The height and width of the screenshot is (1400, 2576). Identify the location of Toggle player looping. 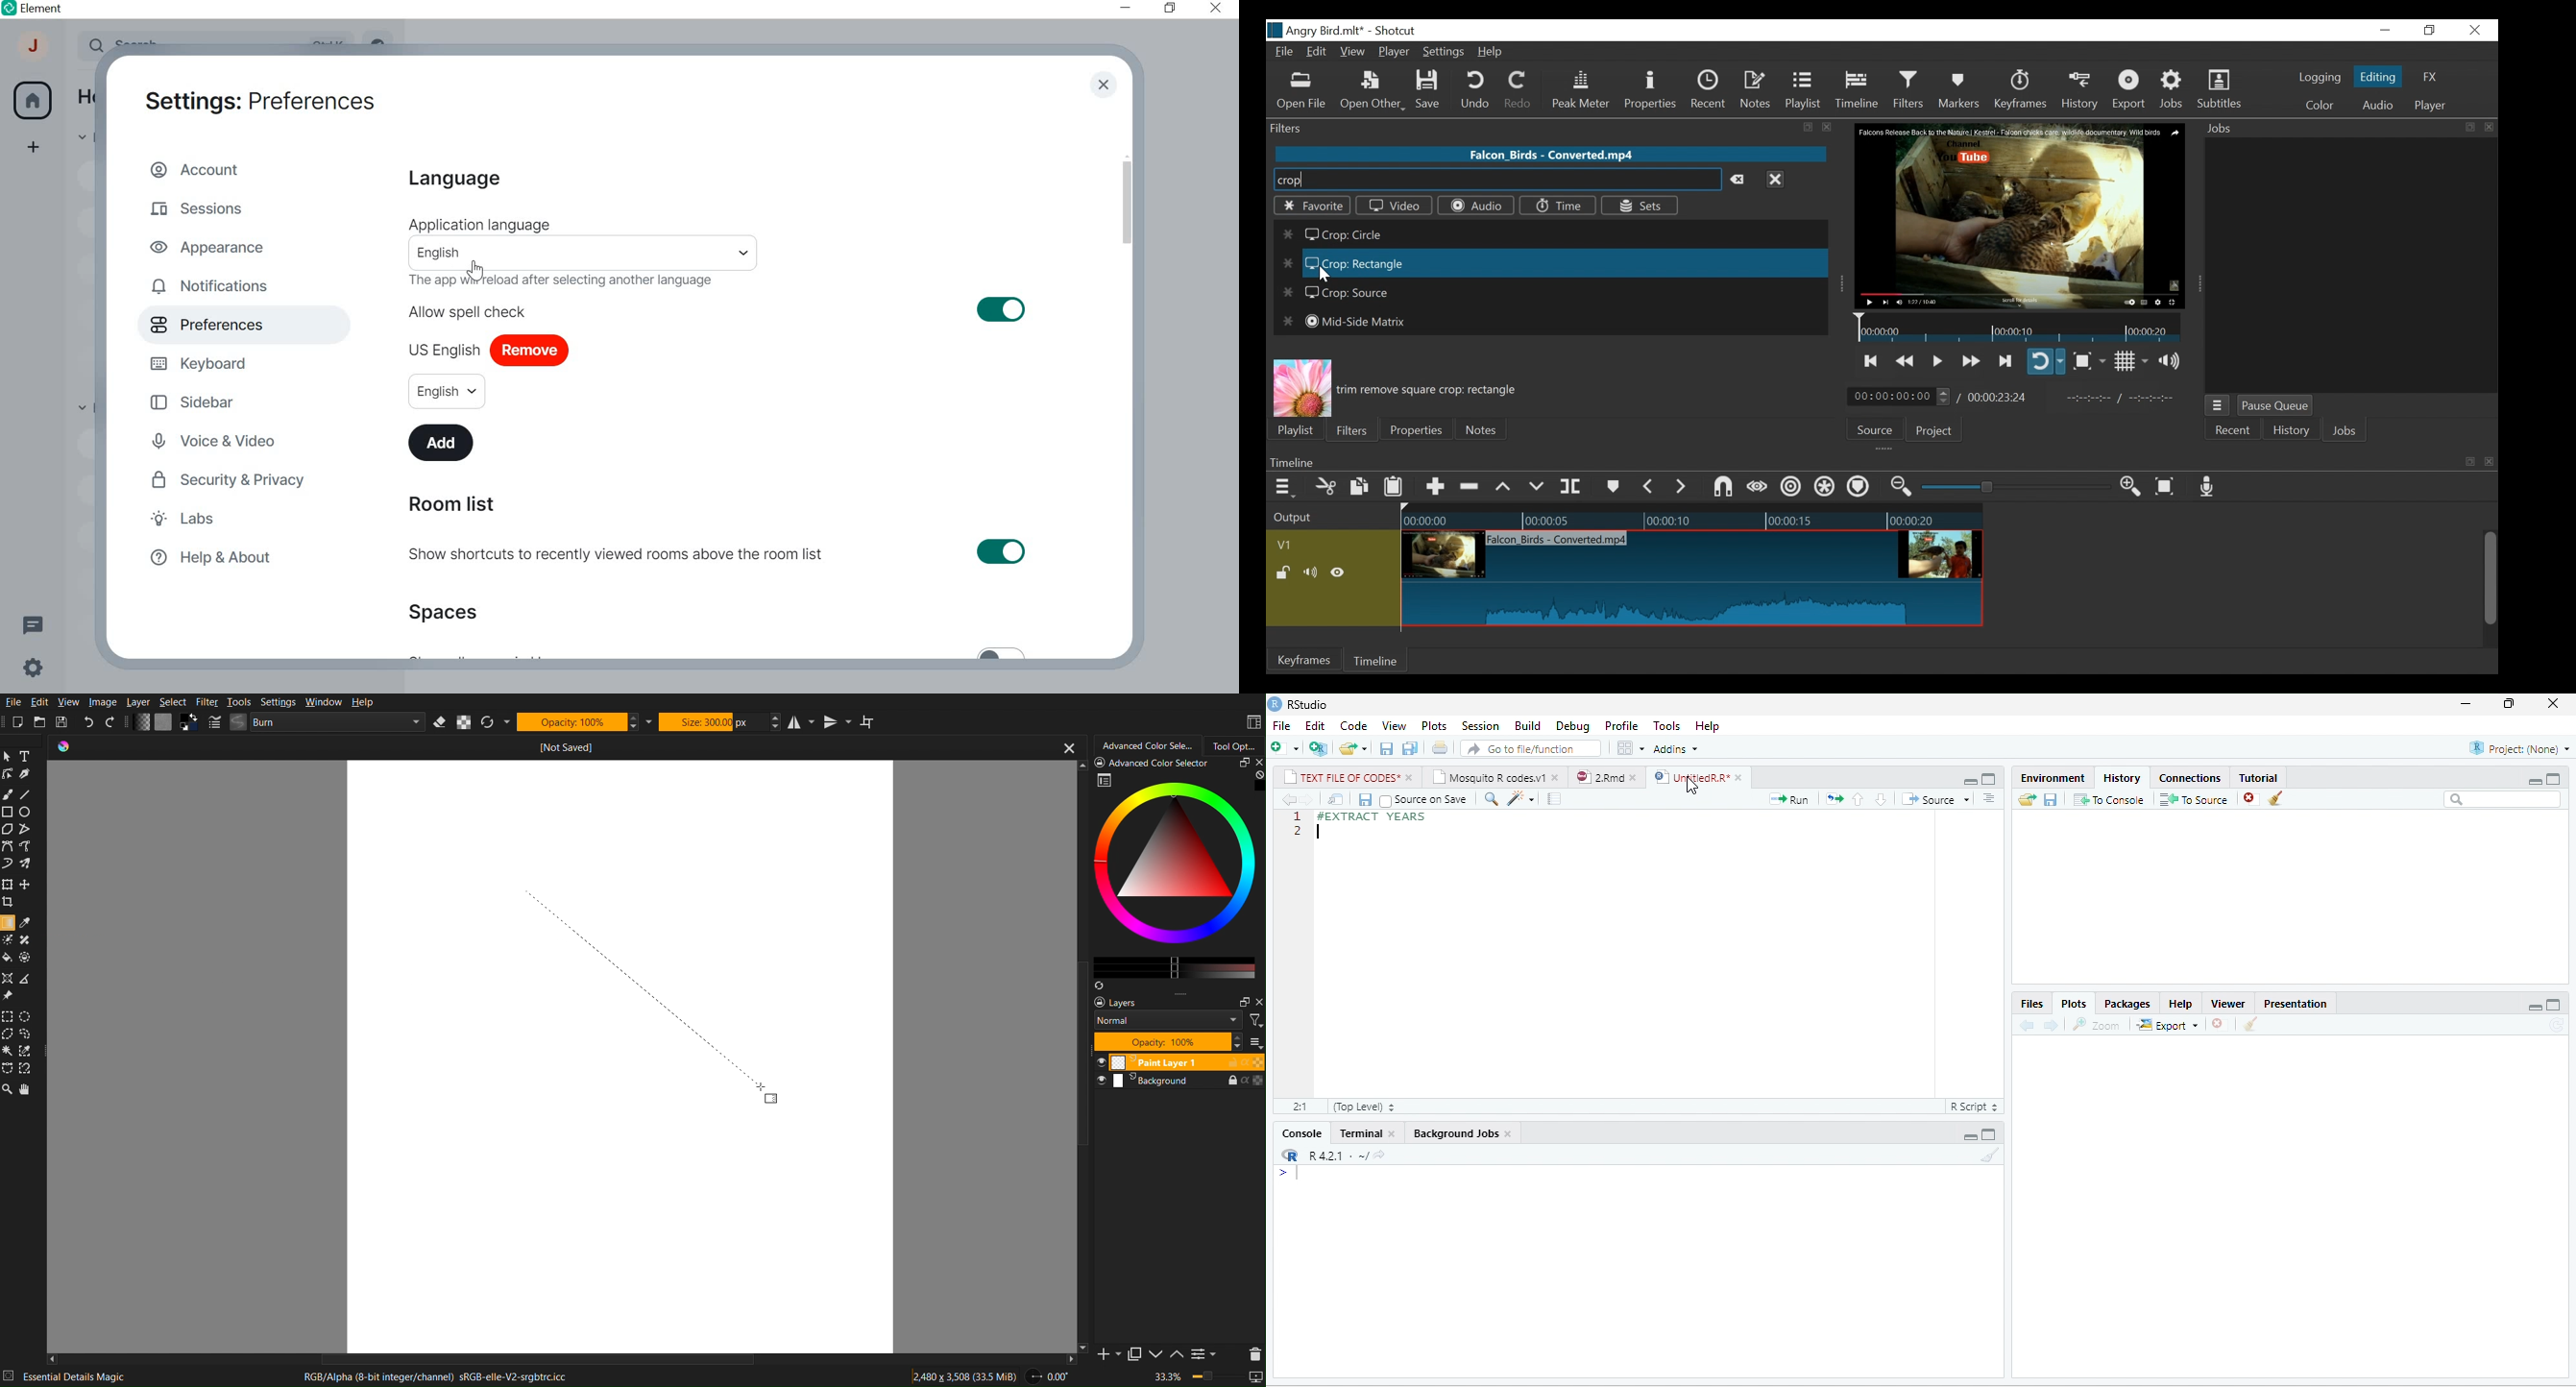
(2046, 361).